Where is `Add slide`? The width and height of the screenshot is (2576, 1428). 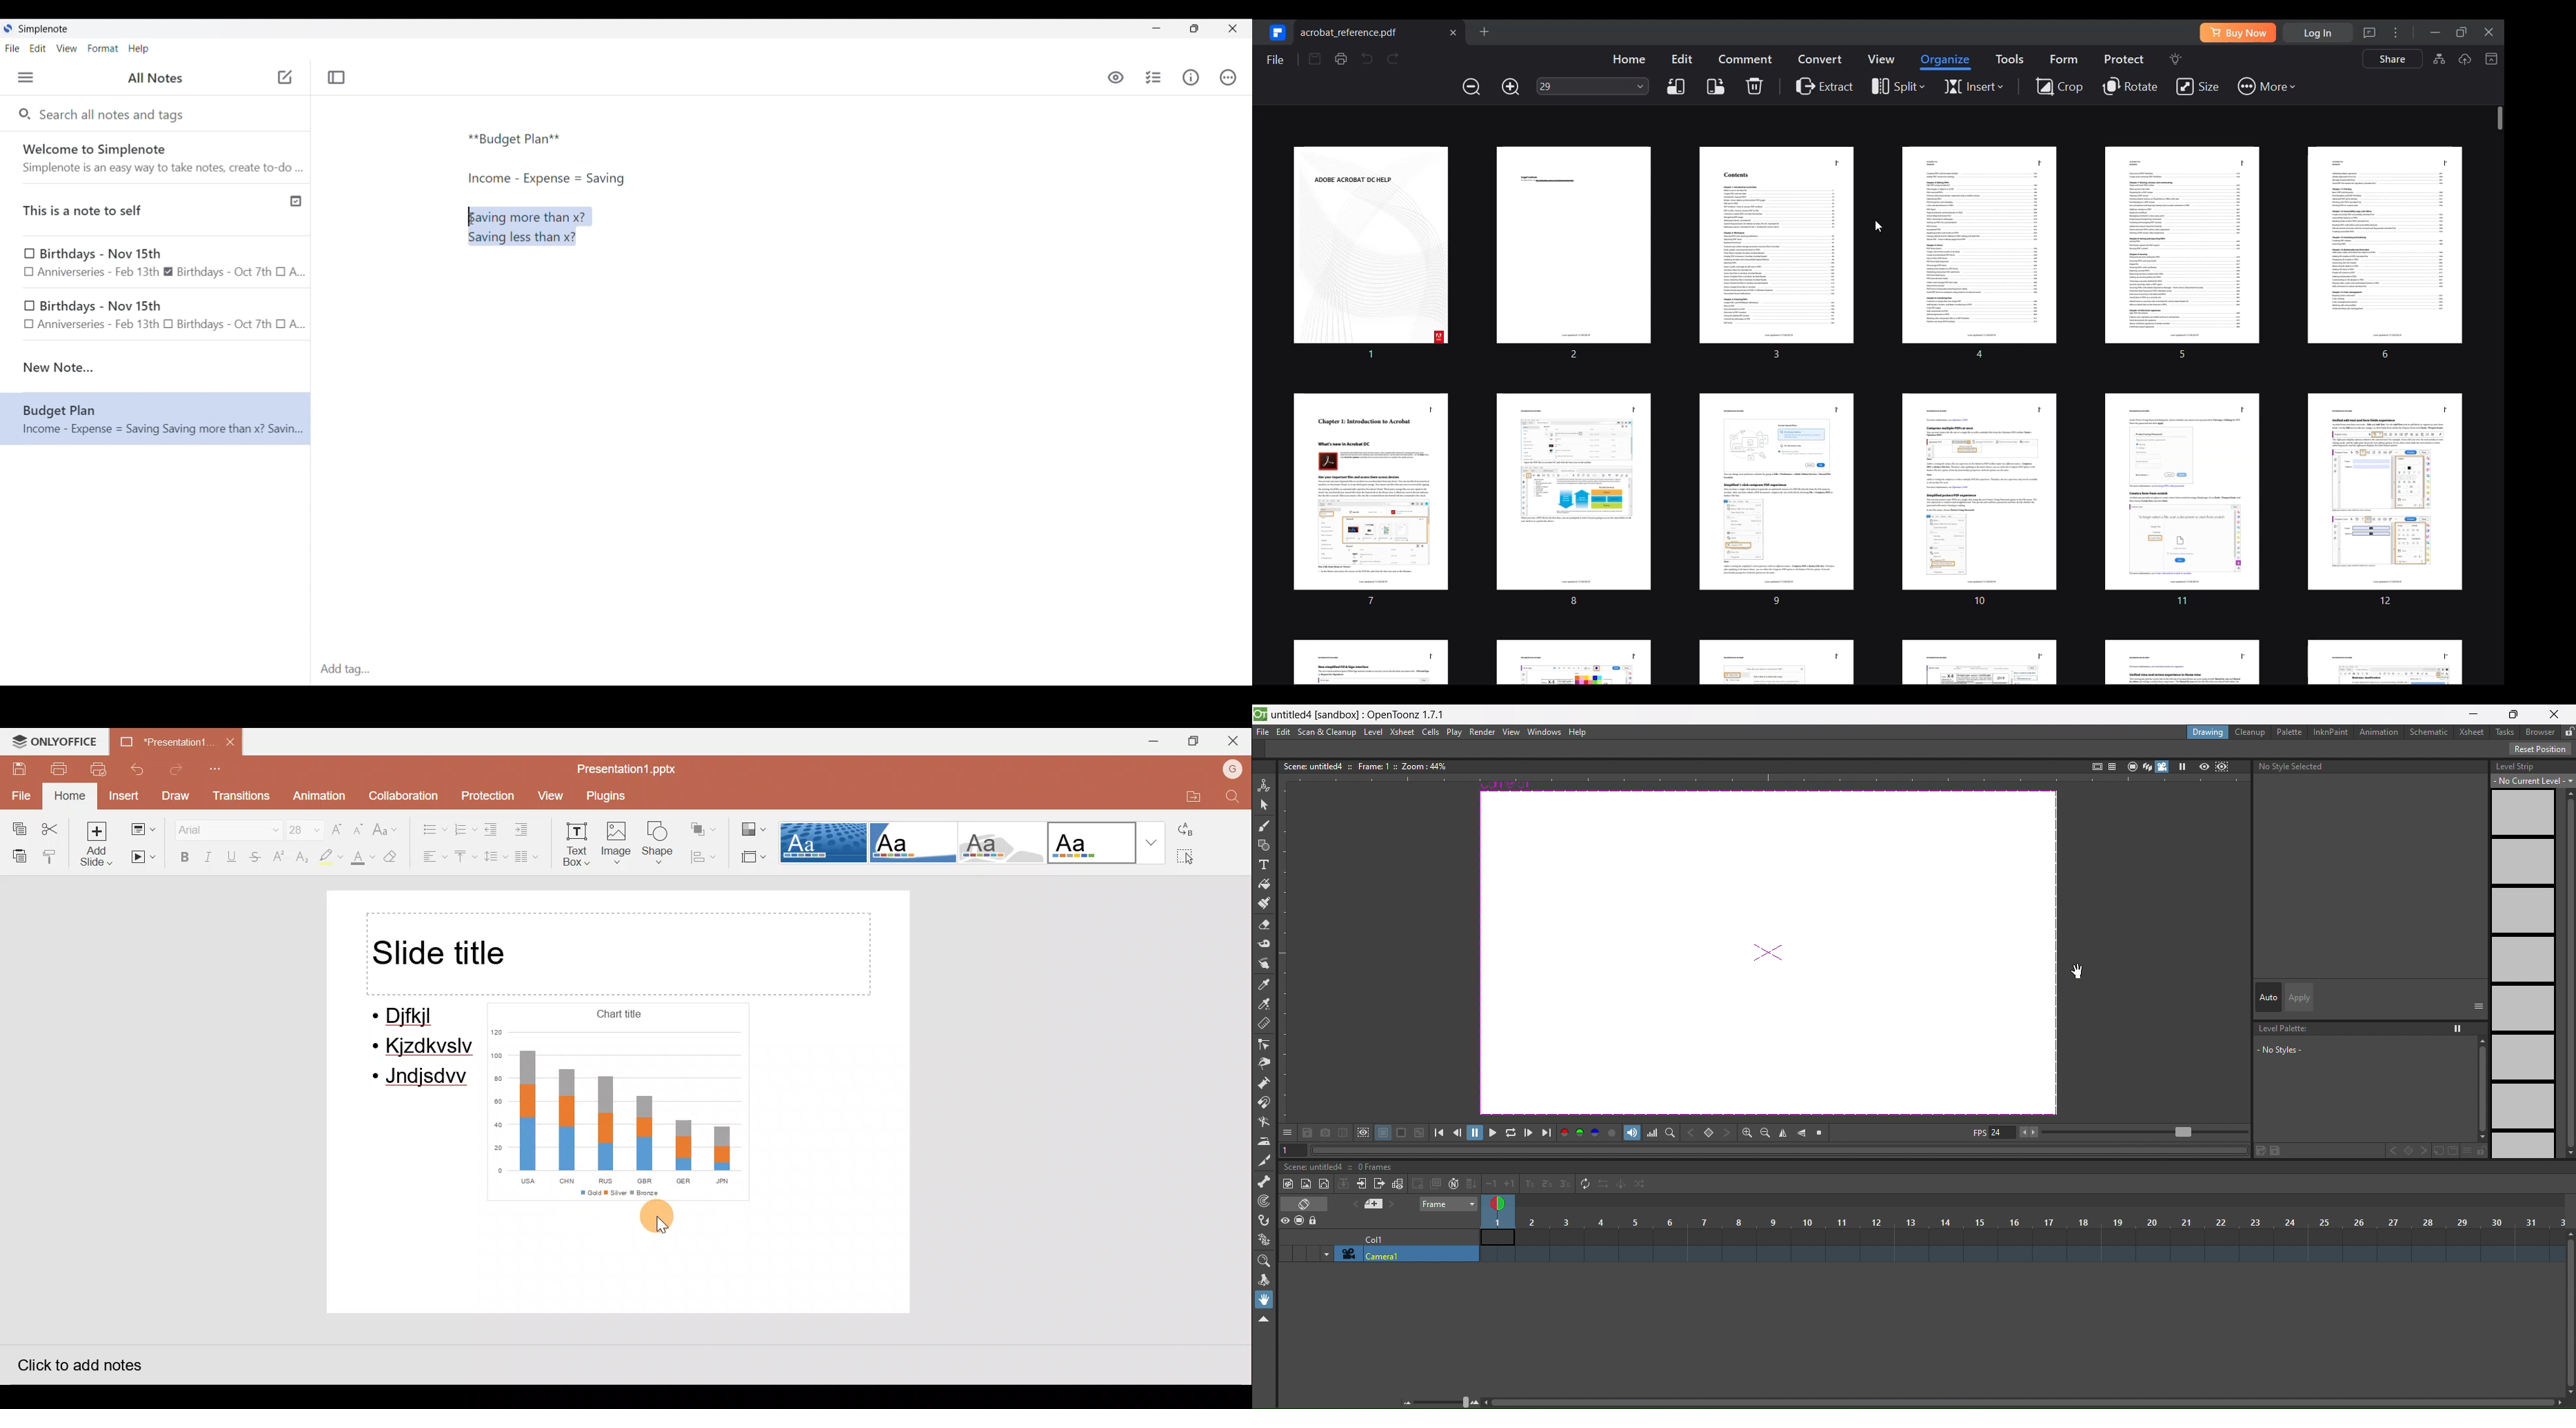
Add slide is located at coordinates (97, 843).